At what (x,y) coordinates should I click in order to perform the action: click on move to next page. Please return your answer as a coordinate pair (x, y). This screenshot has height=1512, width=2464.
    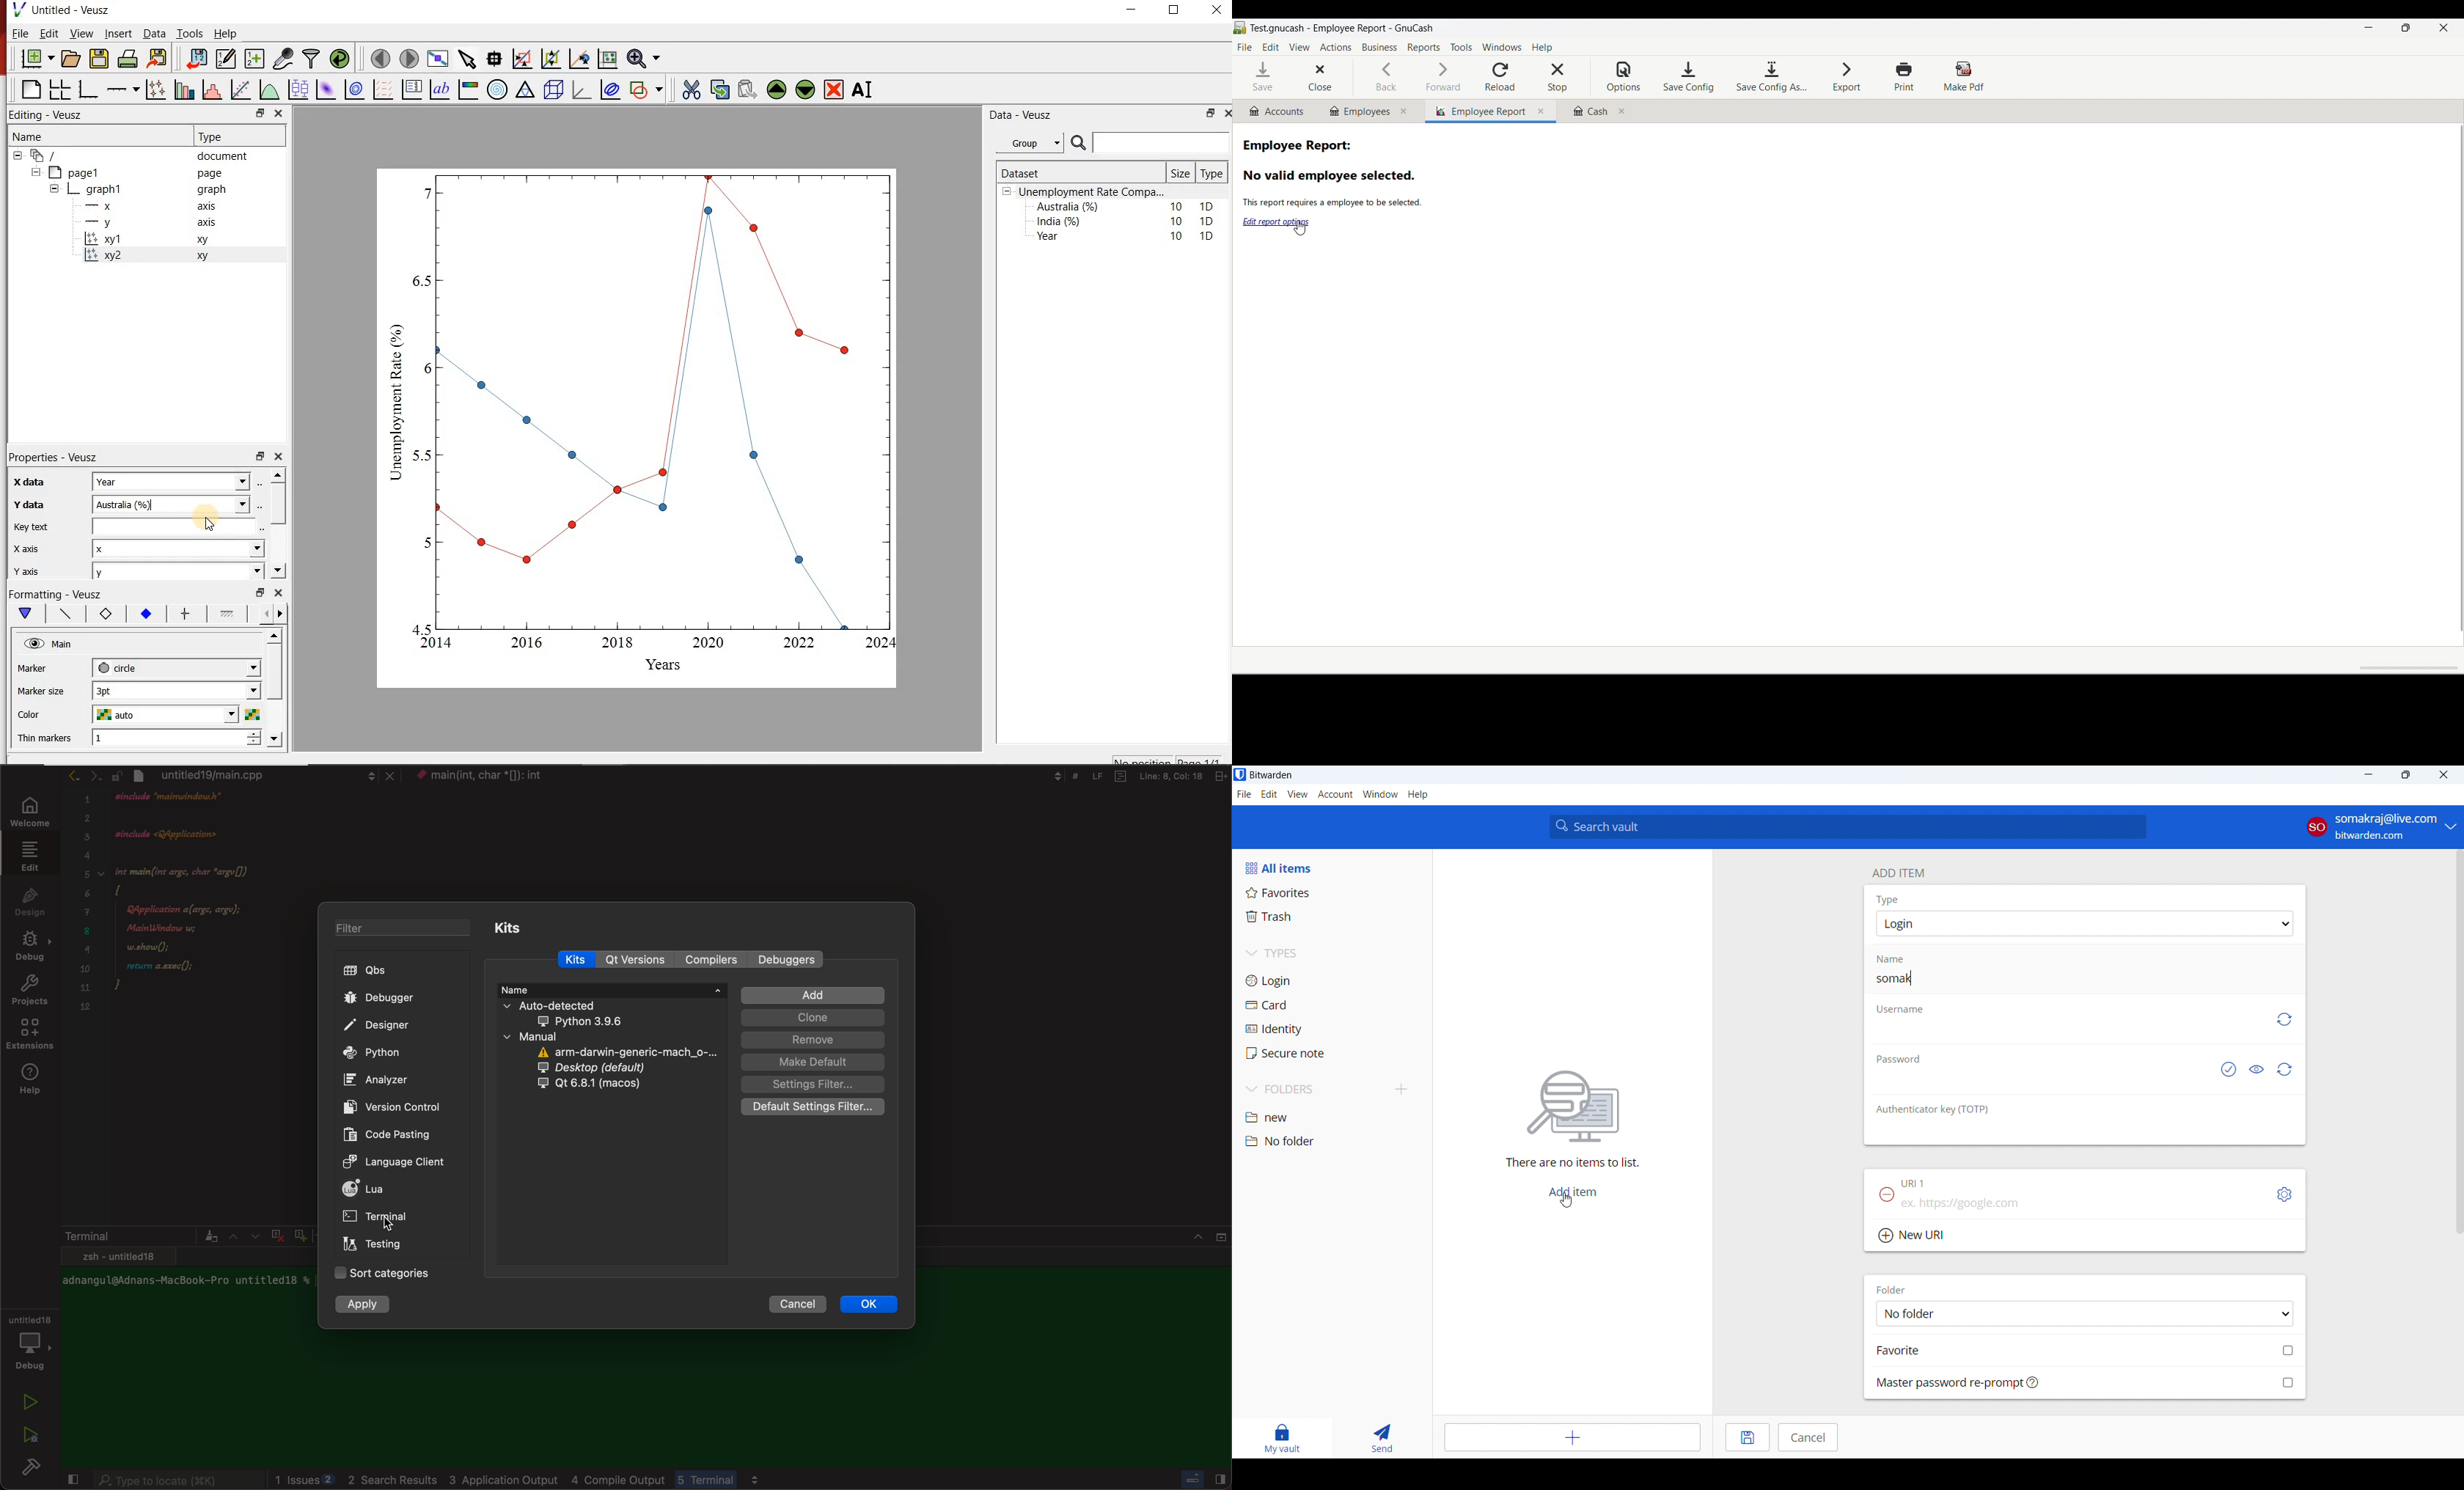
    Looking at the image, I should click on (410, 59).